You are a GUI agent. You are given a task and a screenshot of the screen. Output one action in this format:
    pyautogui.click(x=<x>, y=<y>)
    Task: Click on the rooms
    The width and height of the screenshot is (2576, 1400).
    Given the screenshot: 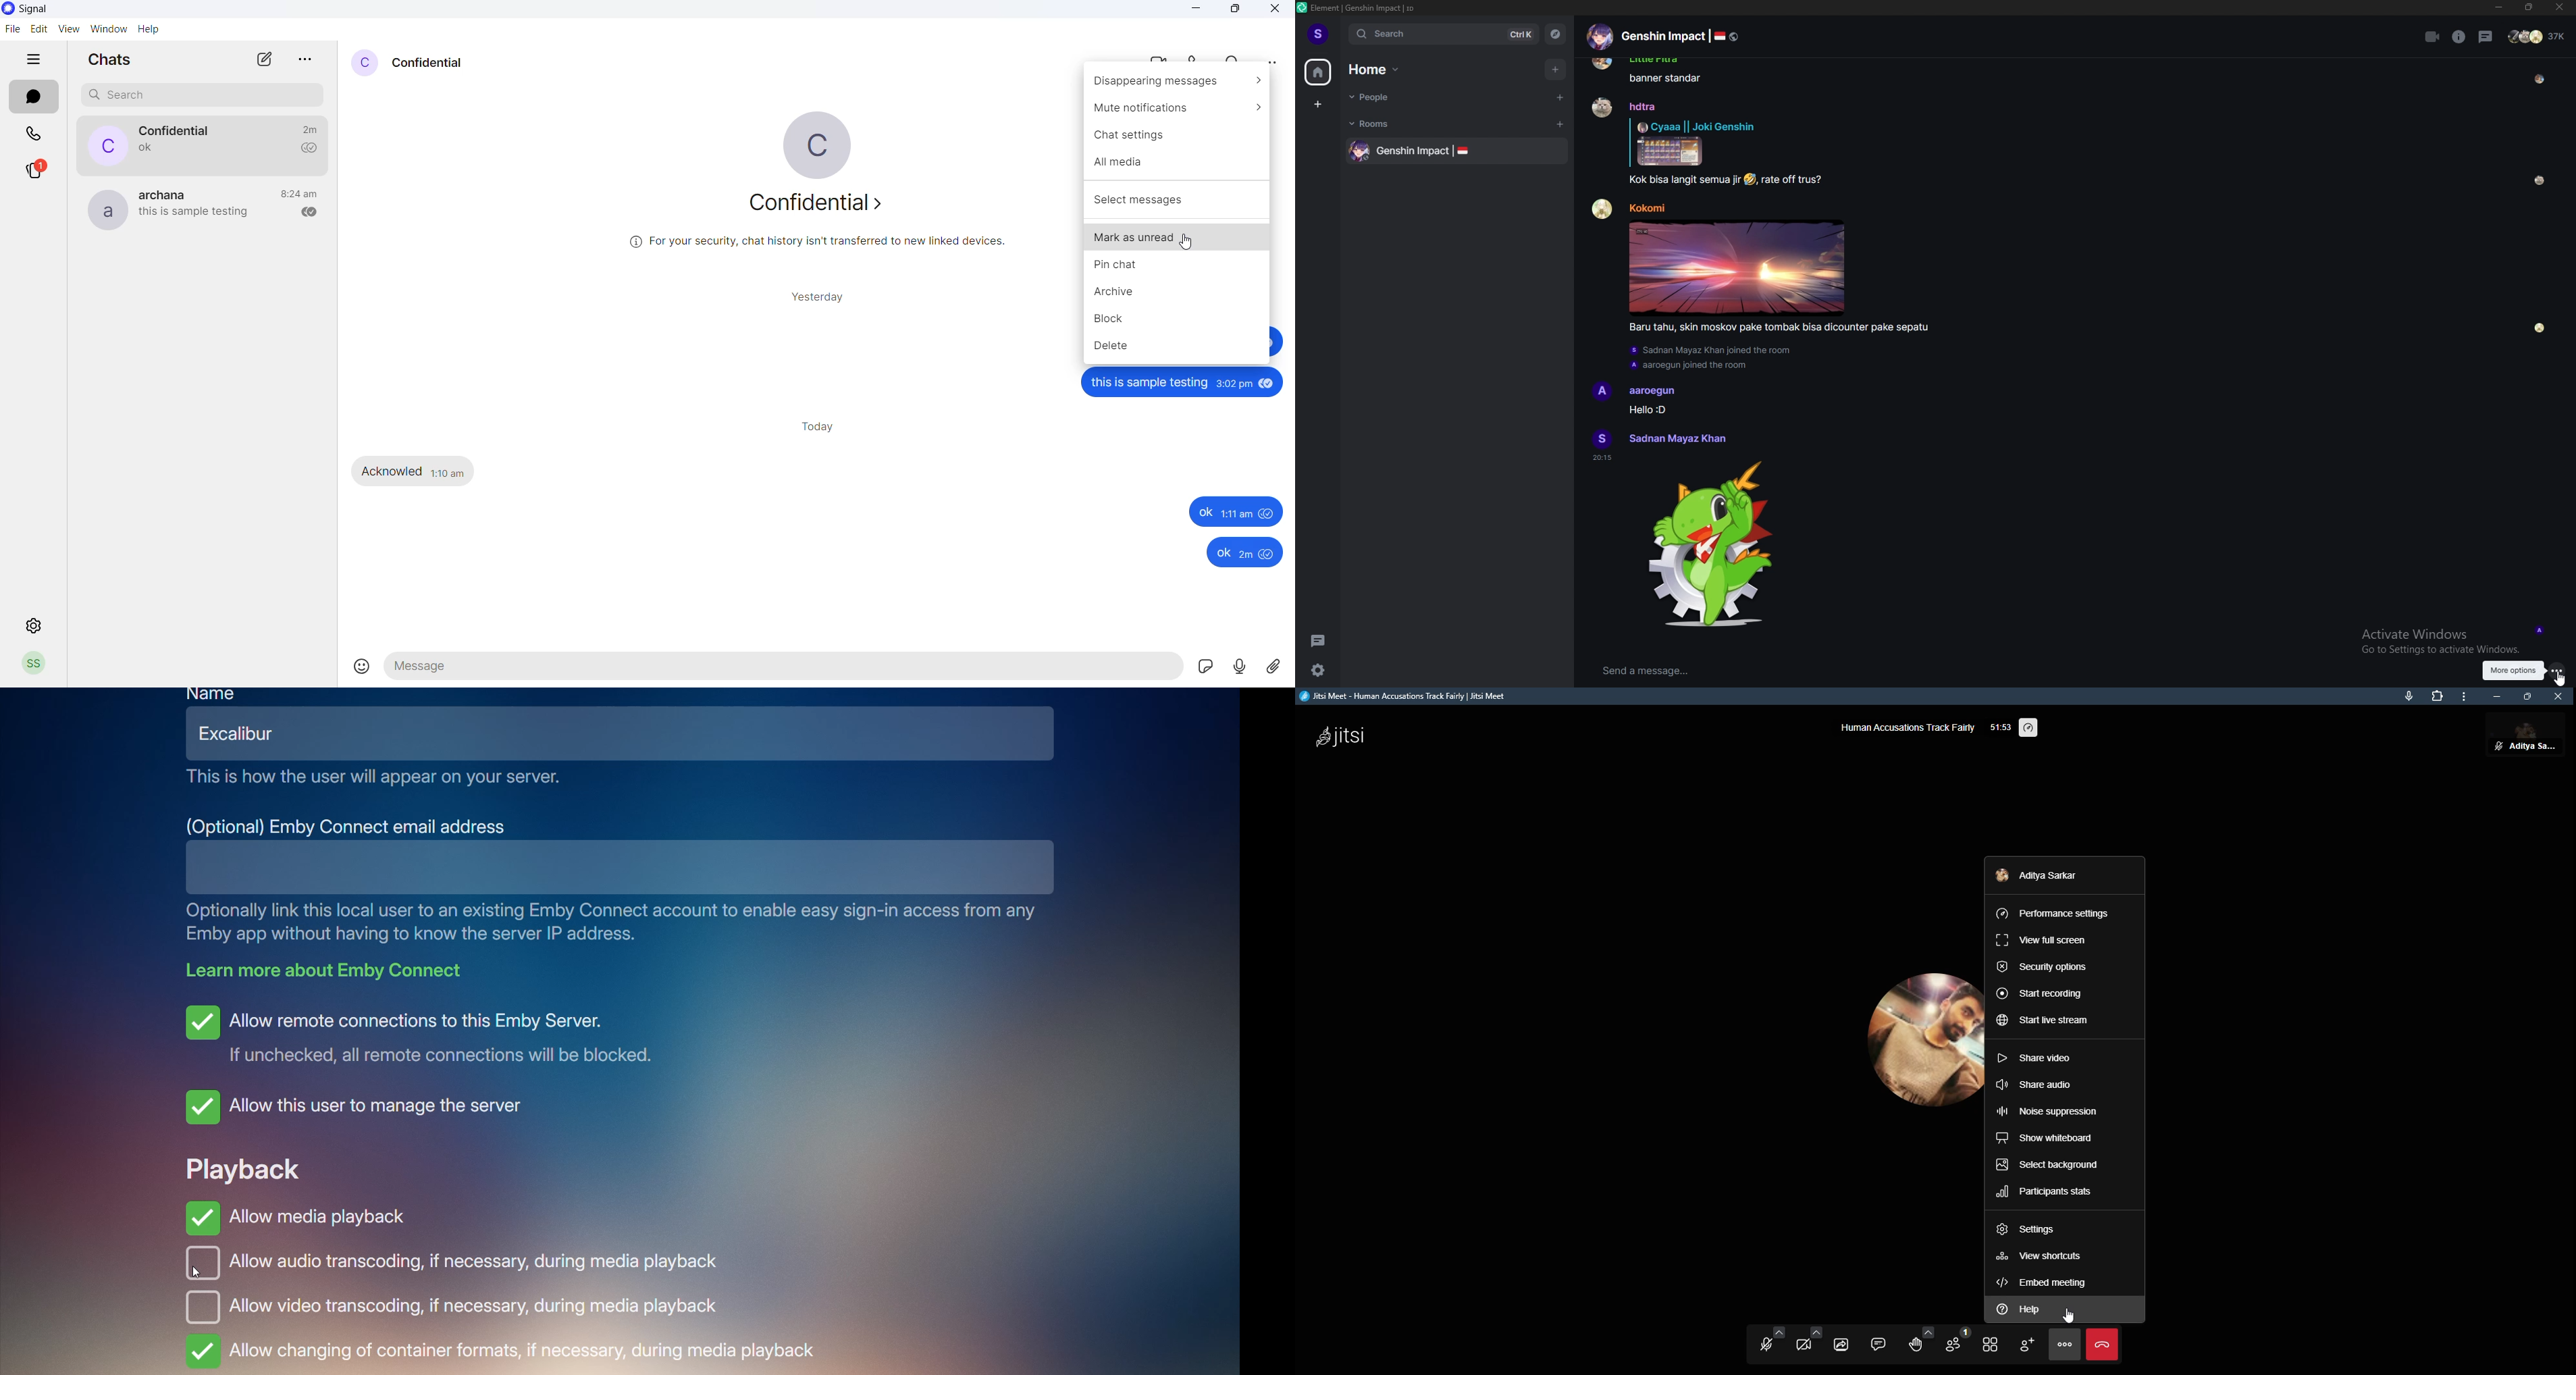 What is the action you would take?
    pyautogui.click(x=1385, y=123)
    